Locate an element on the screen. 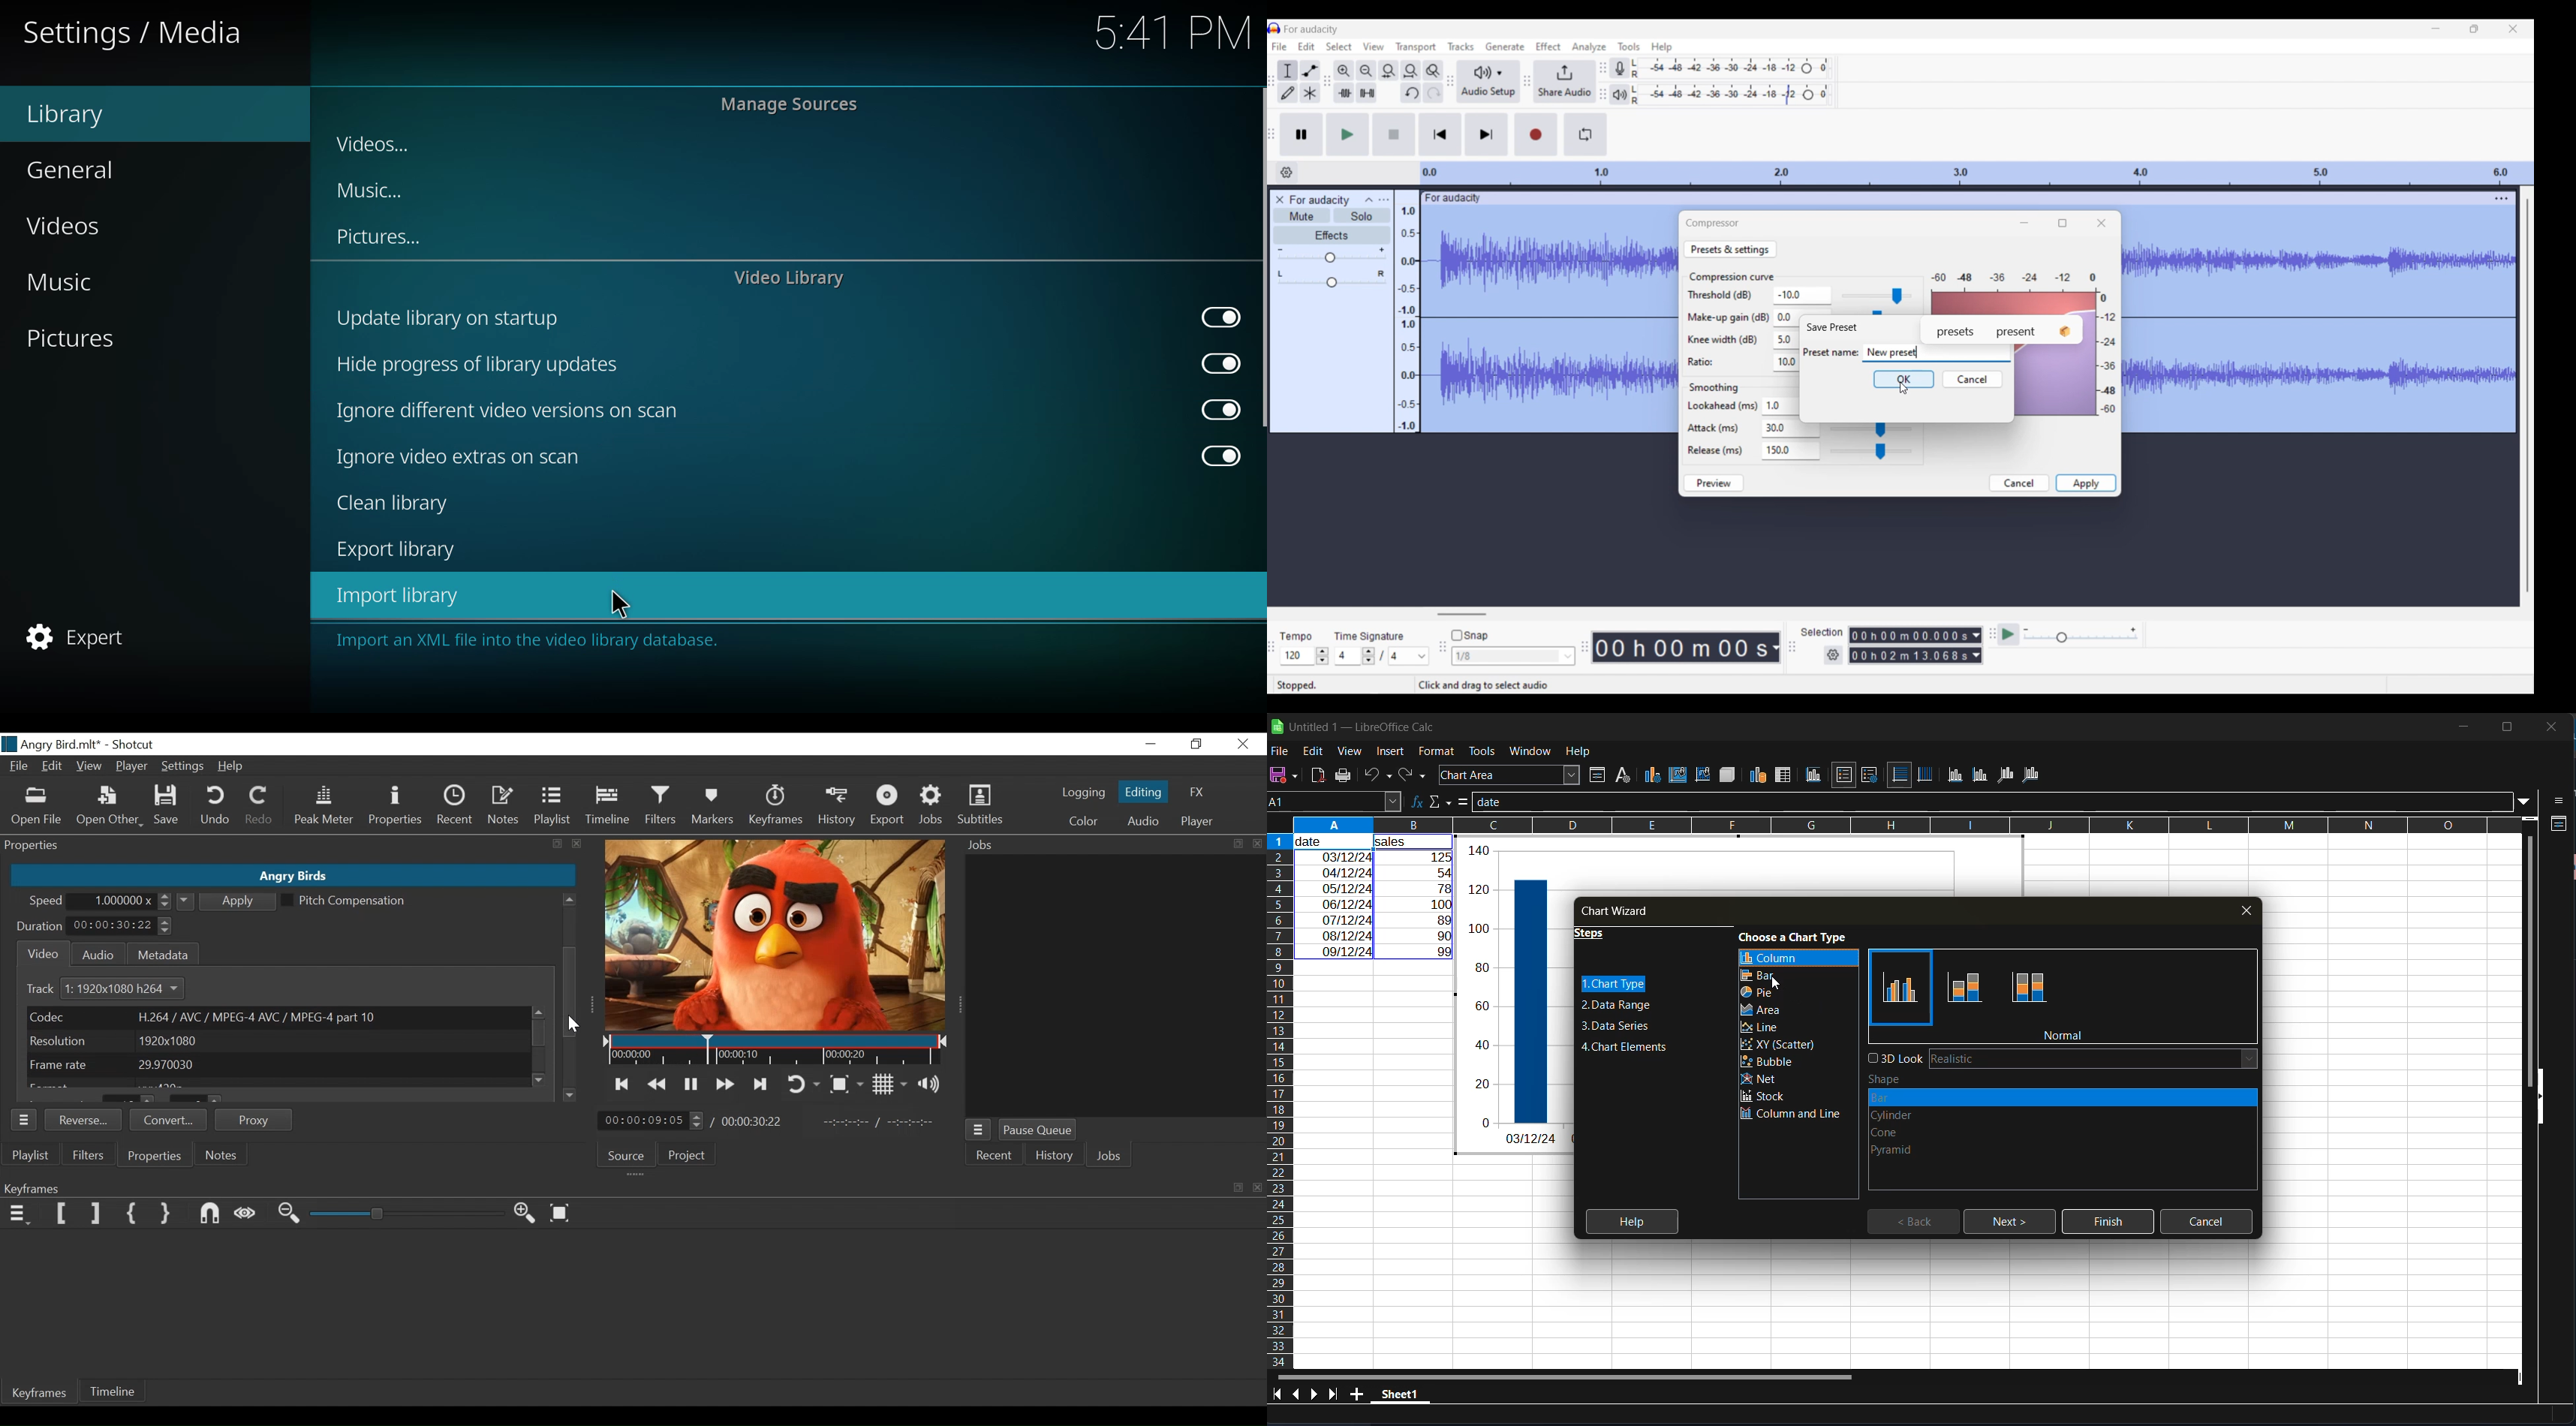  data series is located at coordinates (1621, 1025).